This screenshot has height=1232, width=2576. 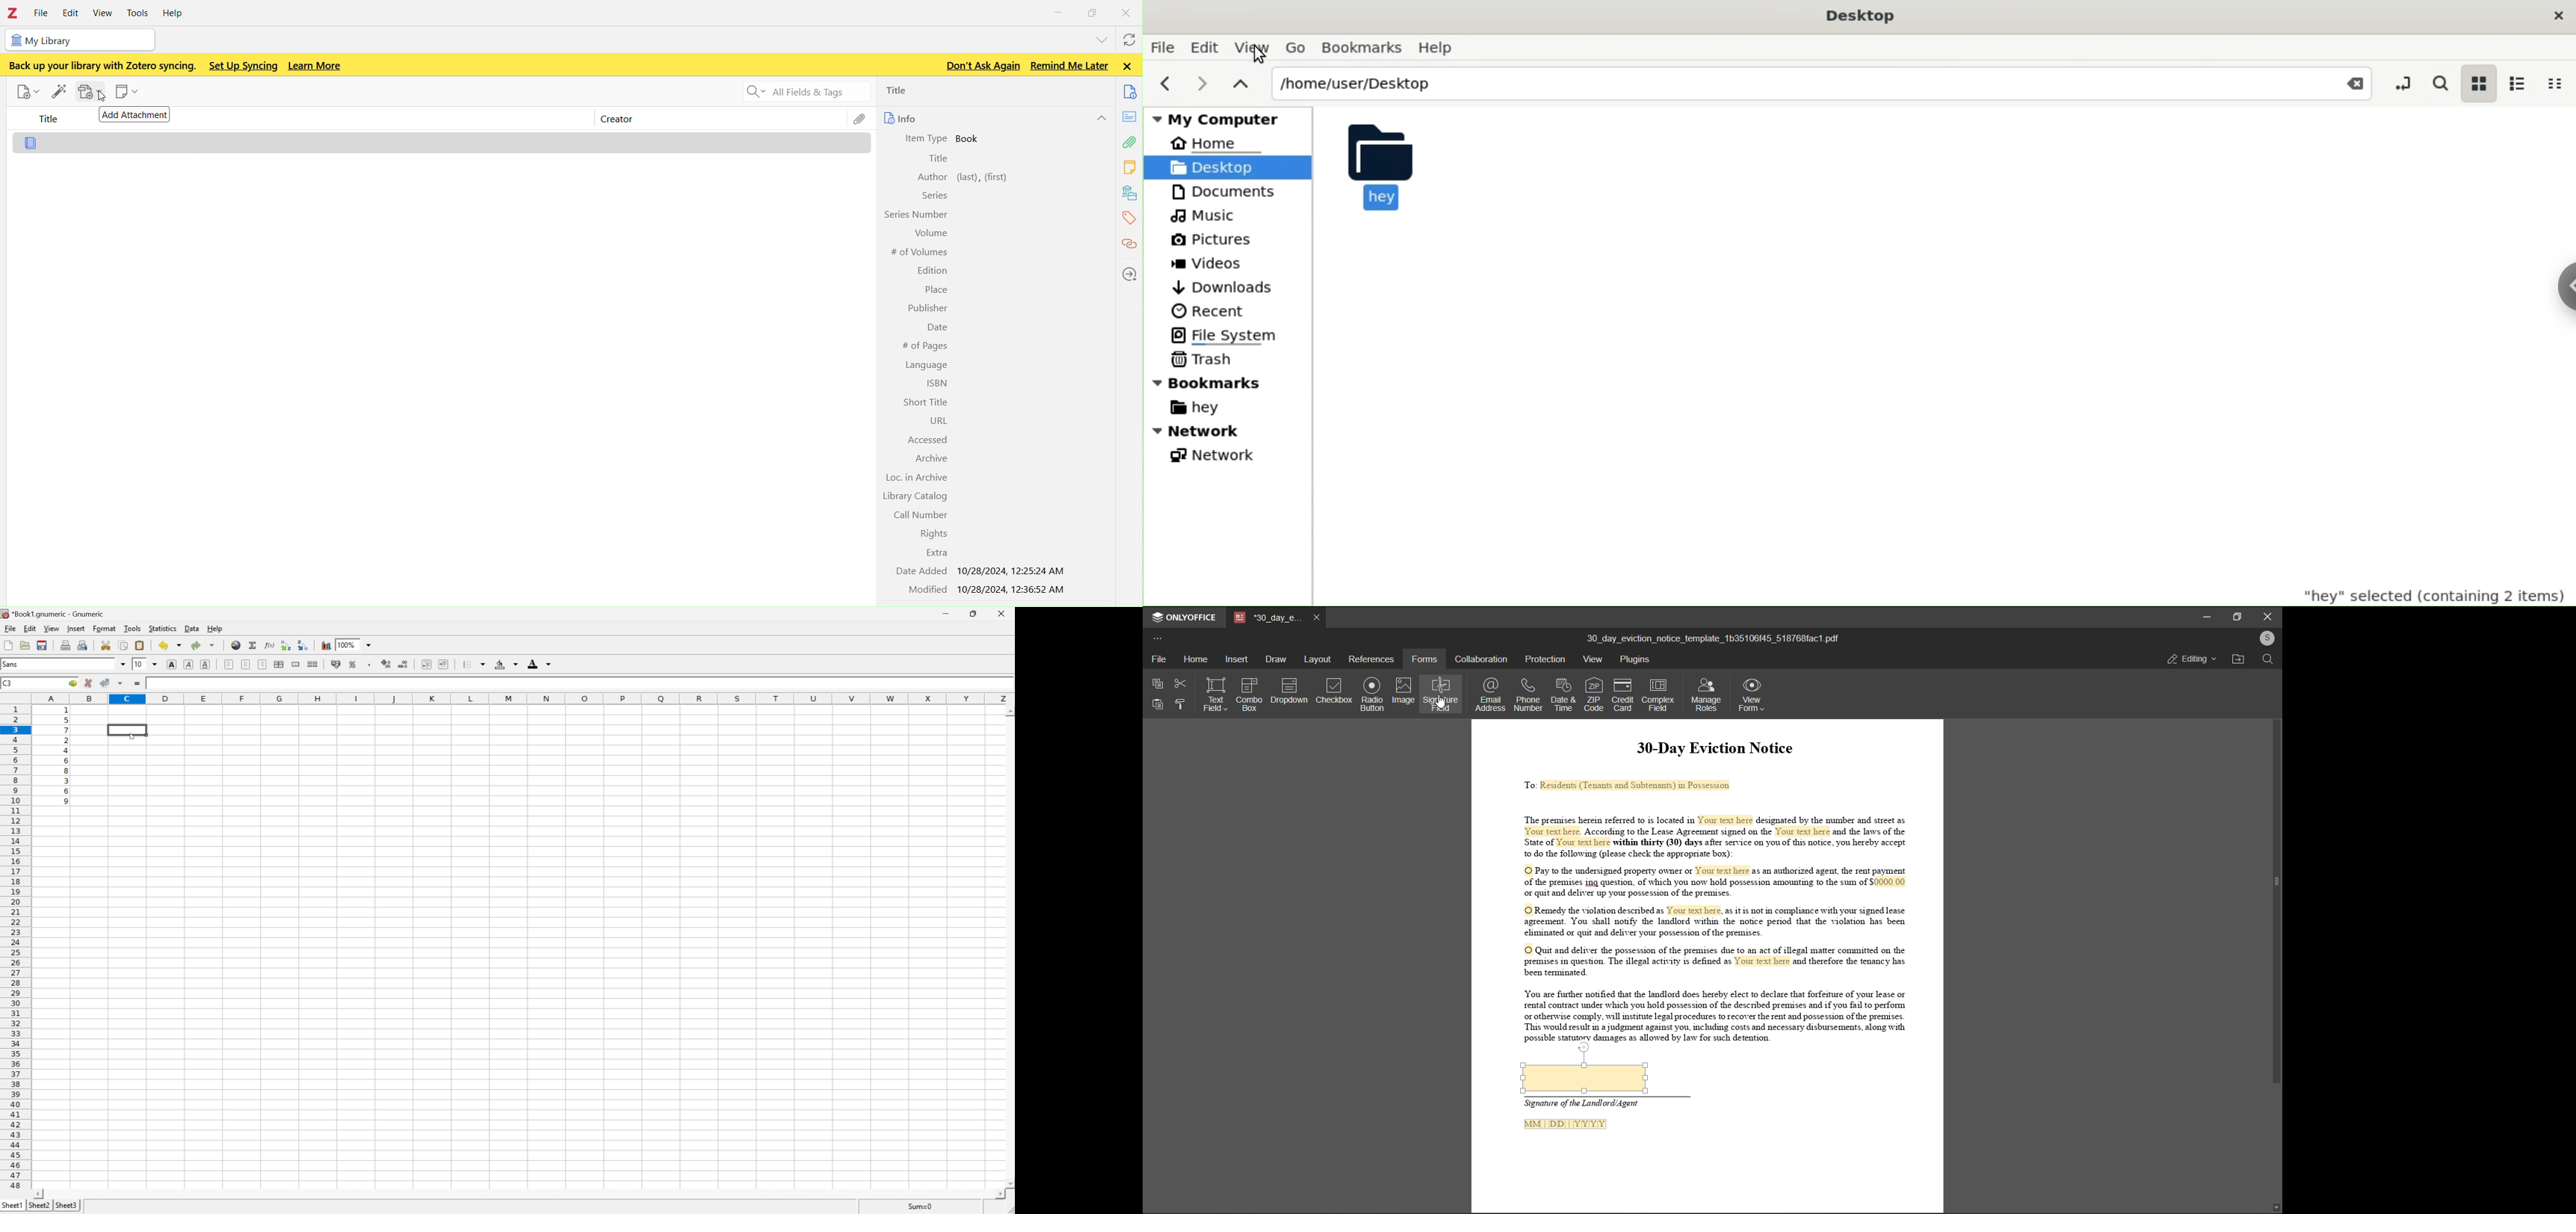 I want to click on file, so click(x=859, y=119).